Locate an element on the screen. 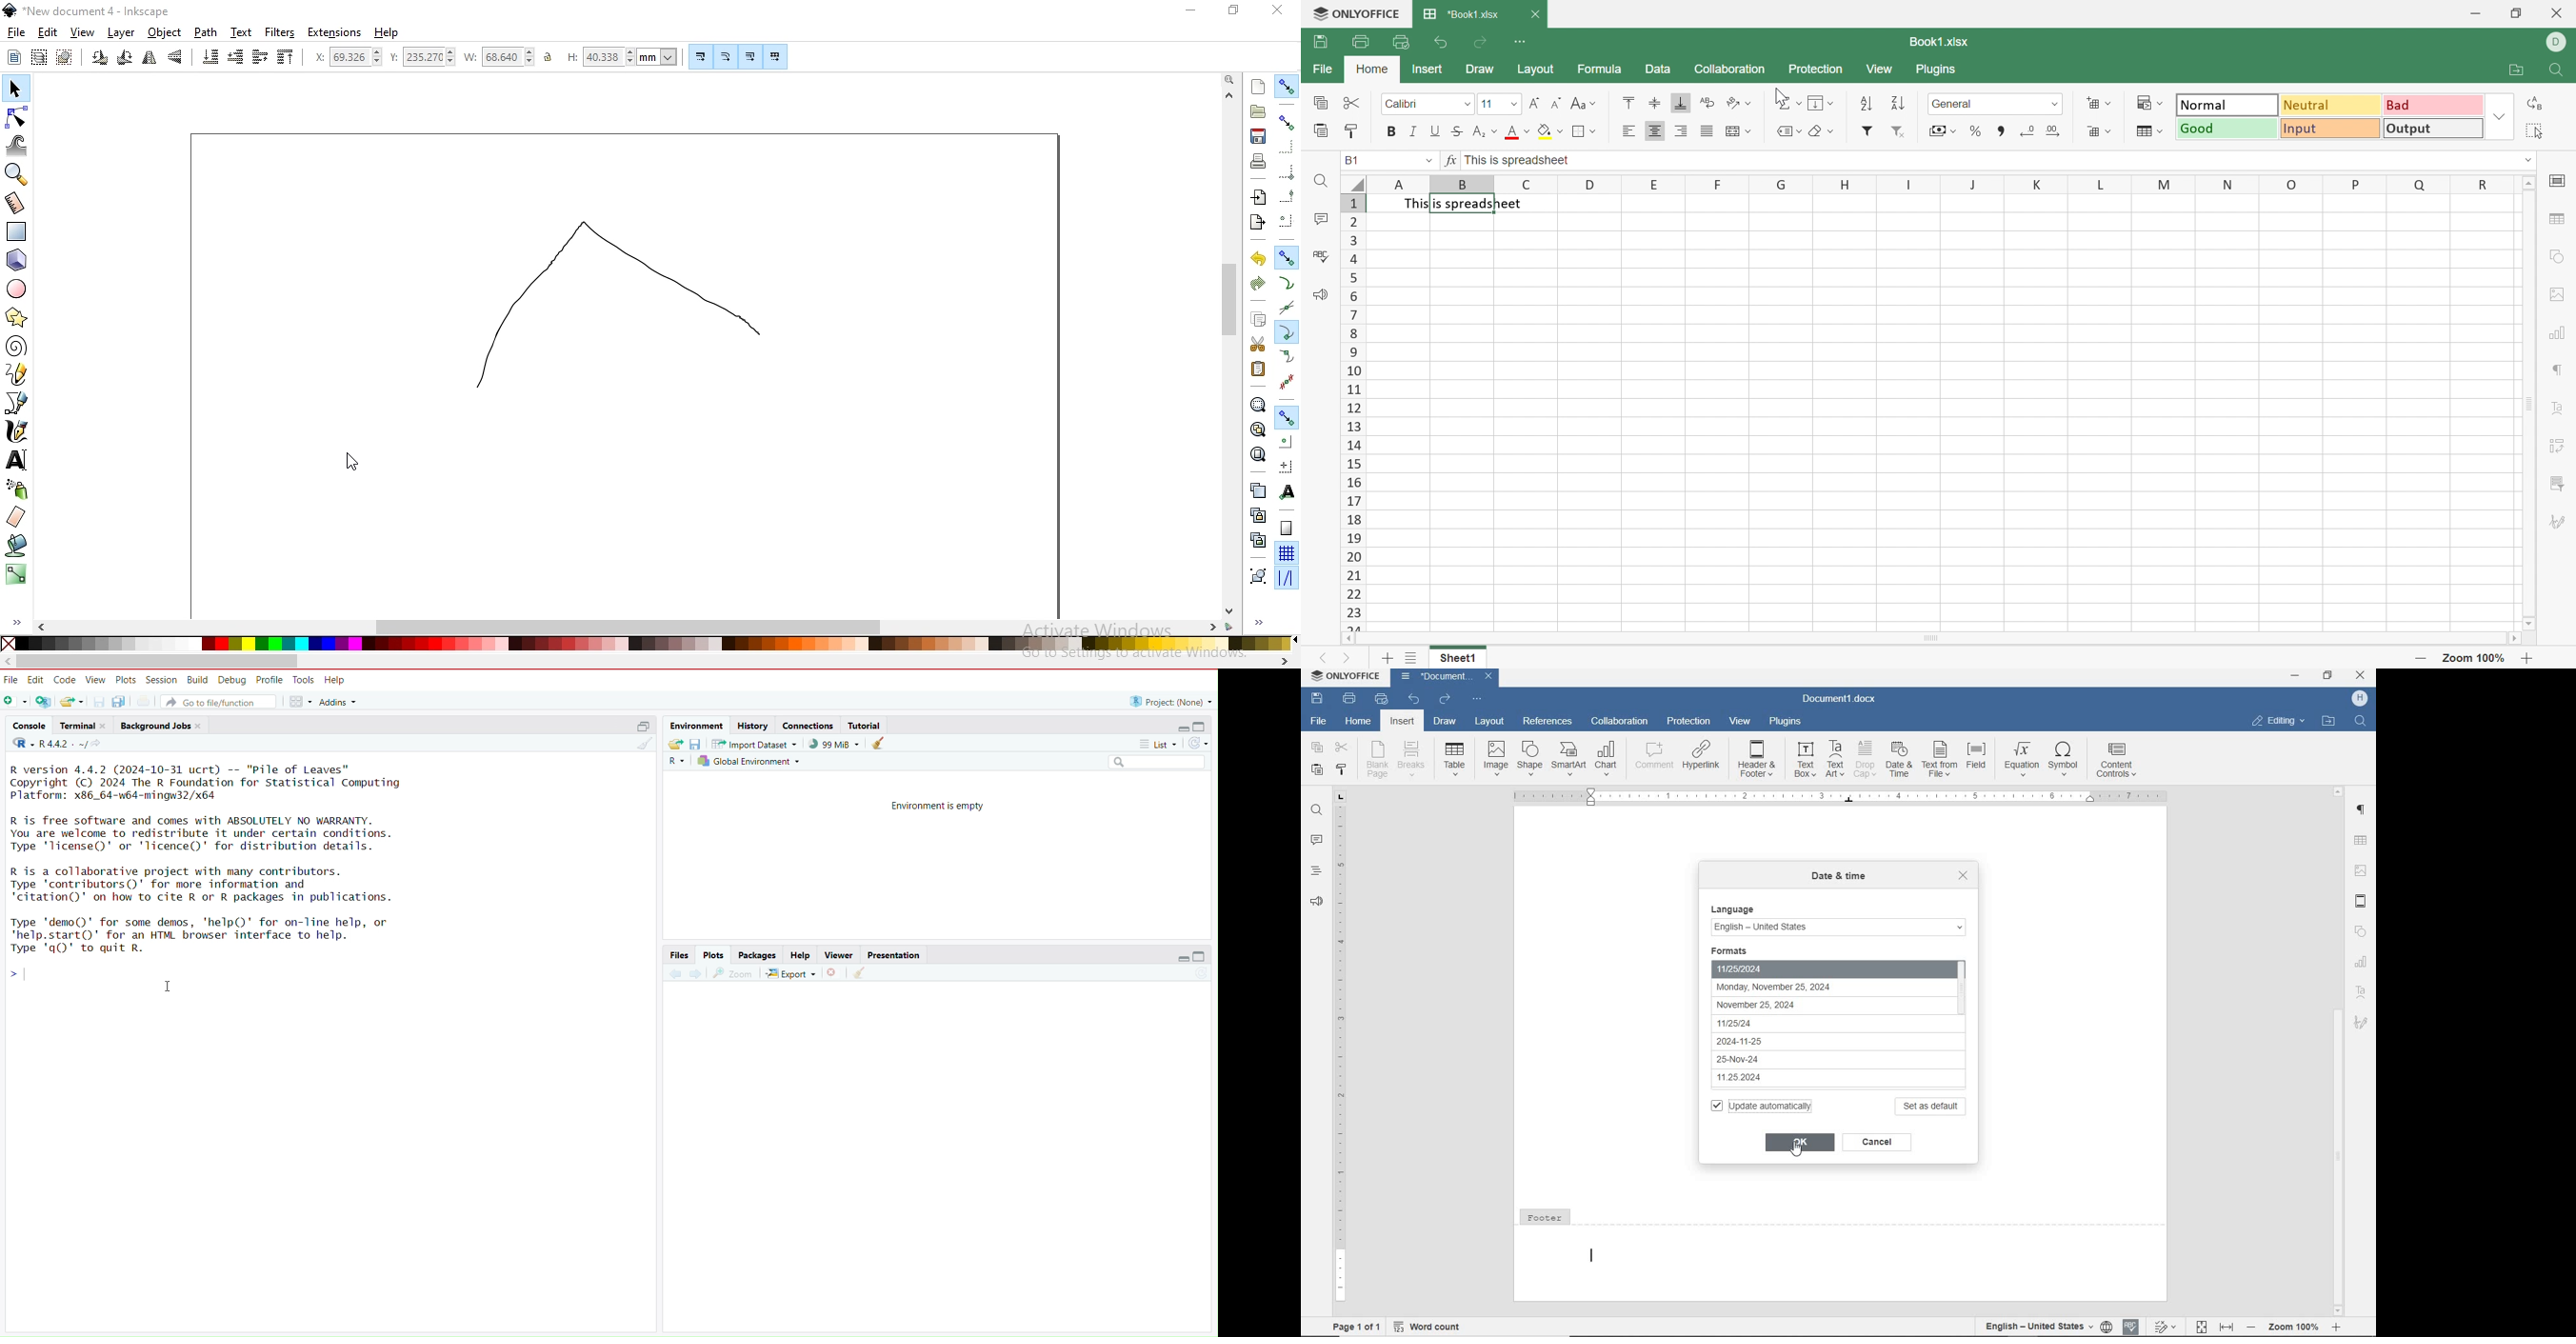 This screenshot has height=1344, width=2576. PASTE is located at coordinates (1316, 771).